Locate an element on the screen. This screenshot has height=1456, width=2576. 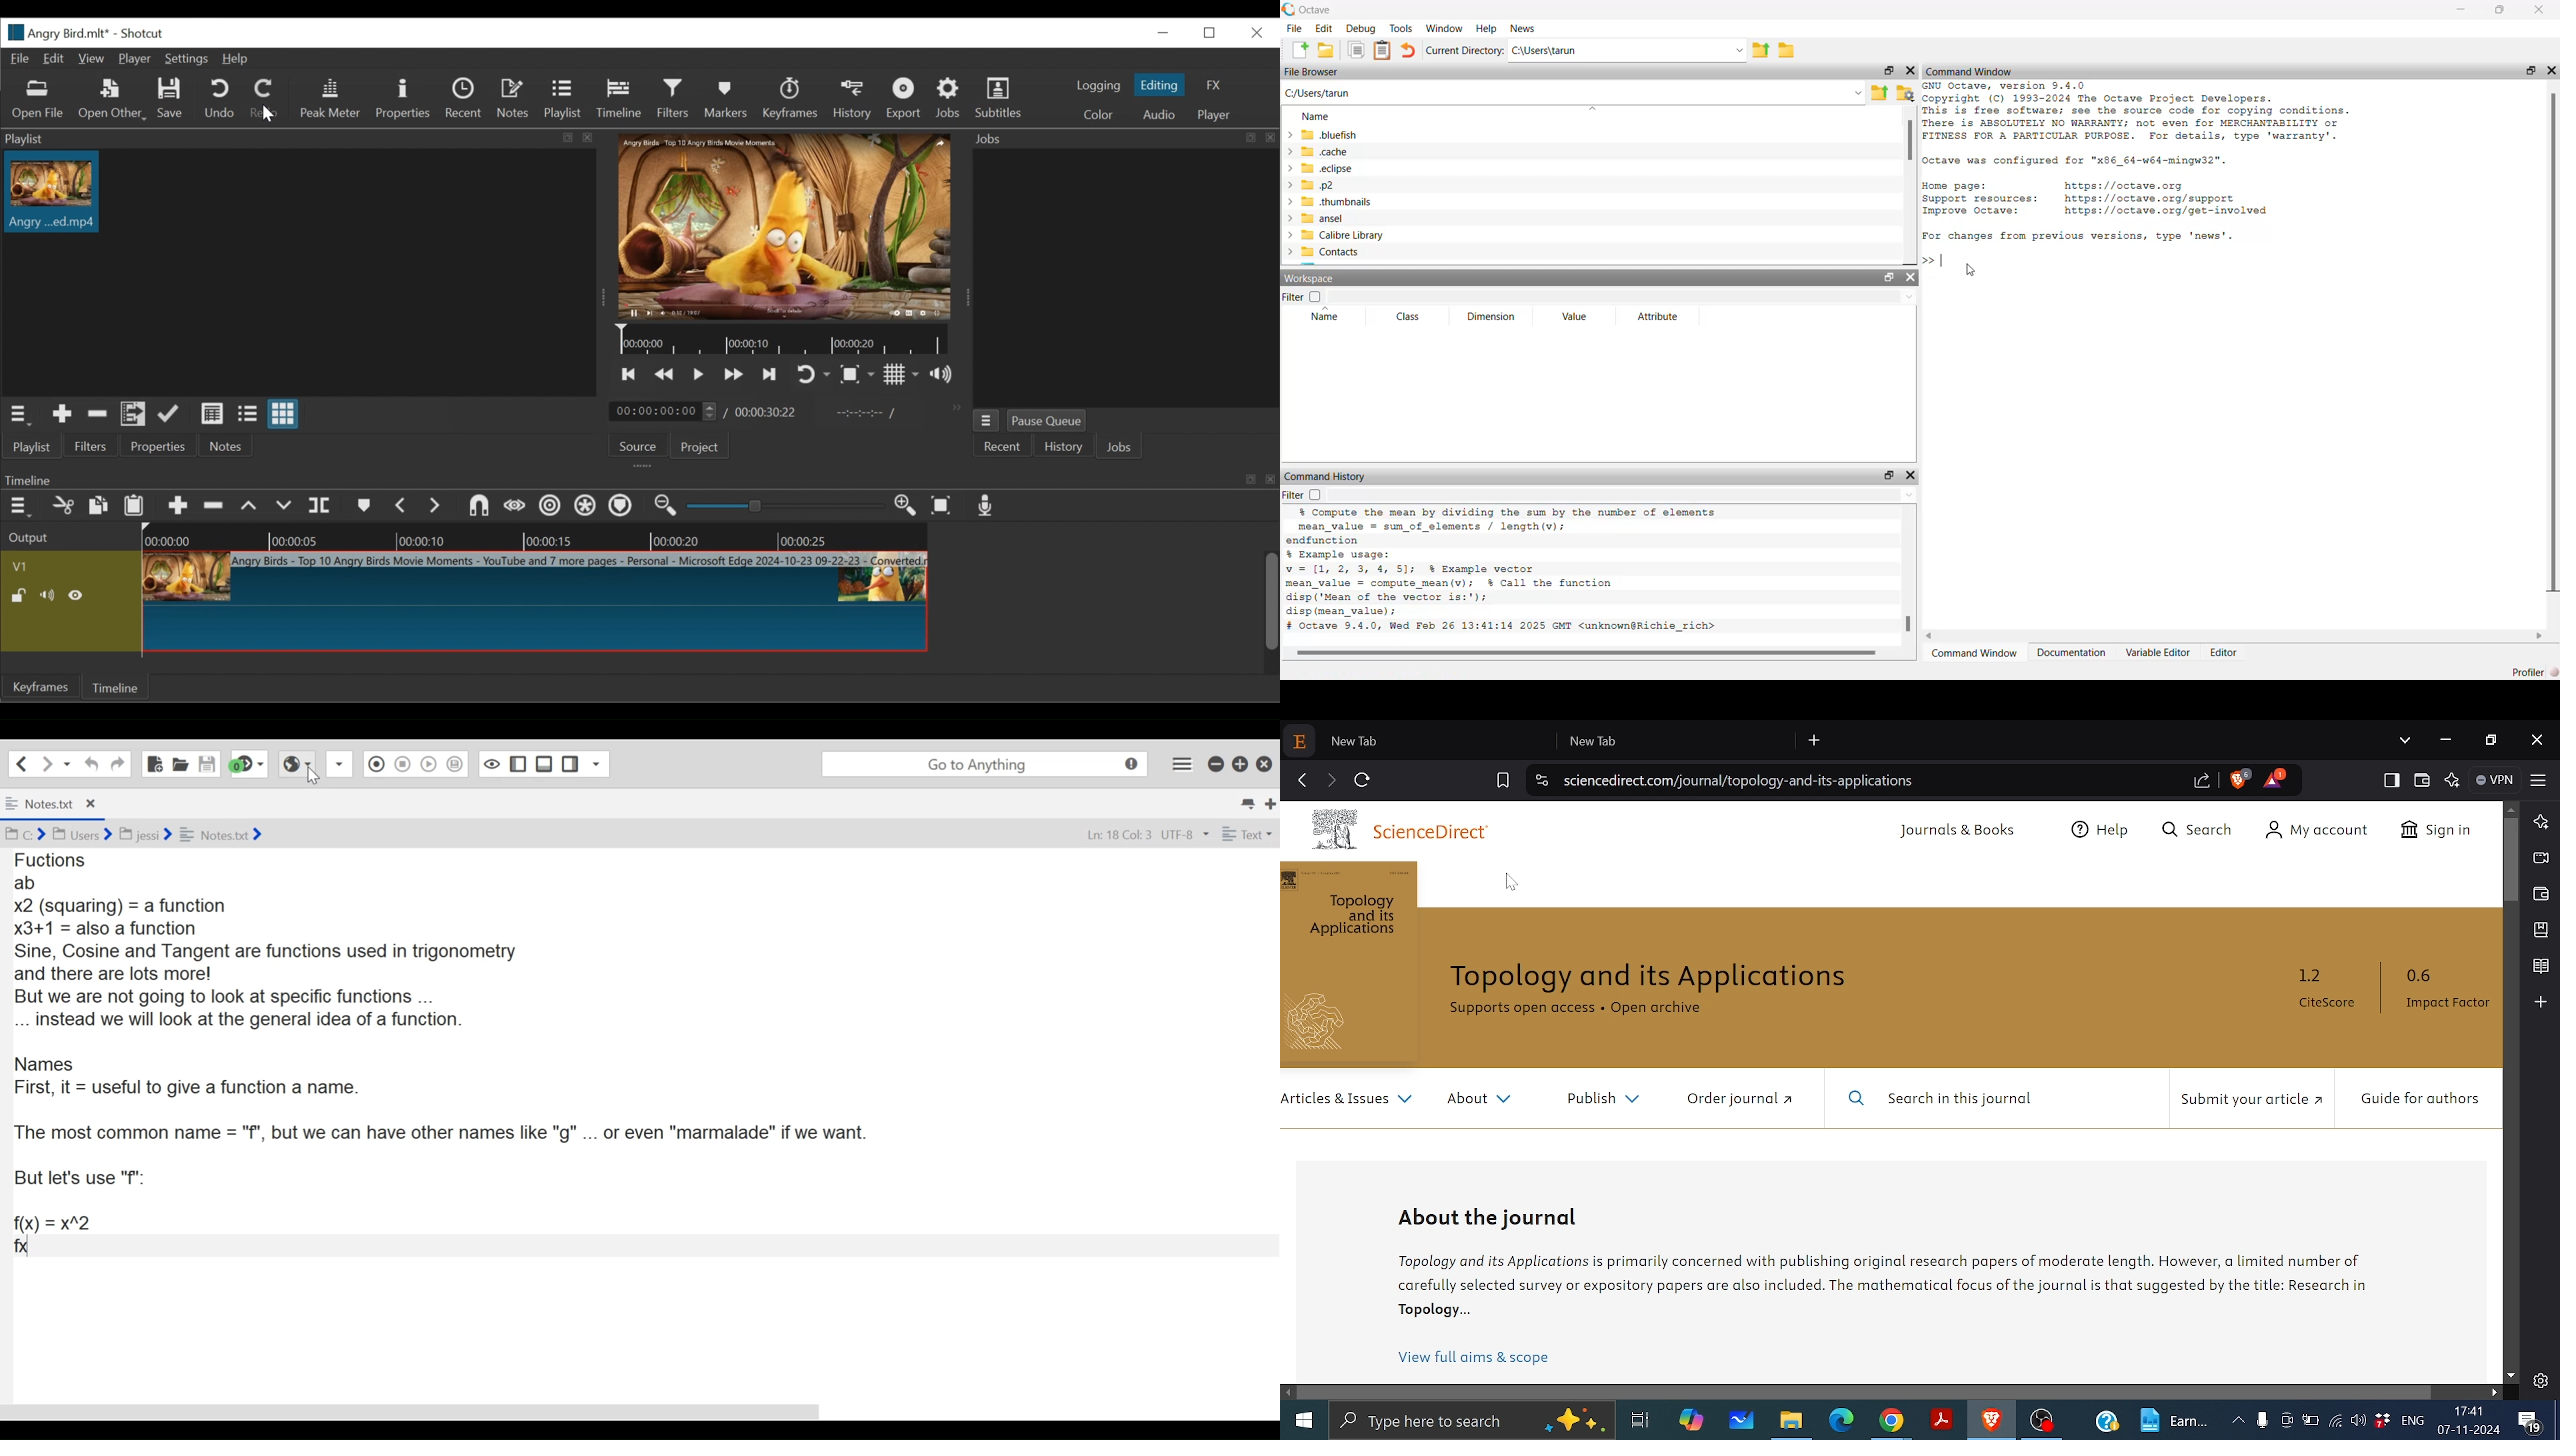
Filters is located at coordinates (673, 99).